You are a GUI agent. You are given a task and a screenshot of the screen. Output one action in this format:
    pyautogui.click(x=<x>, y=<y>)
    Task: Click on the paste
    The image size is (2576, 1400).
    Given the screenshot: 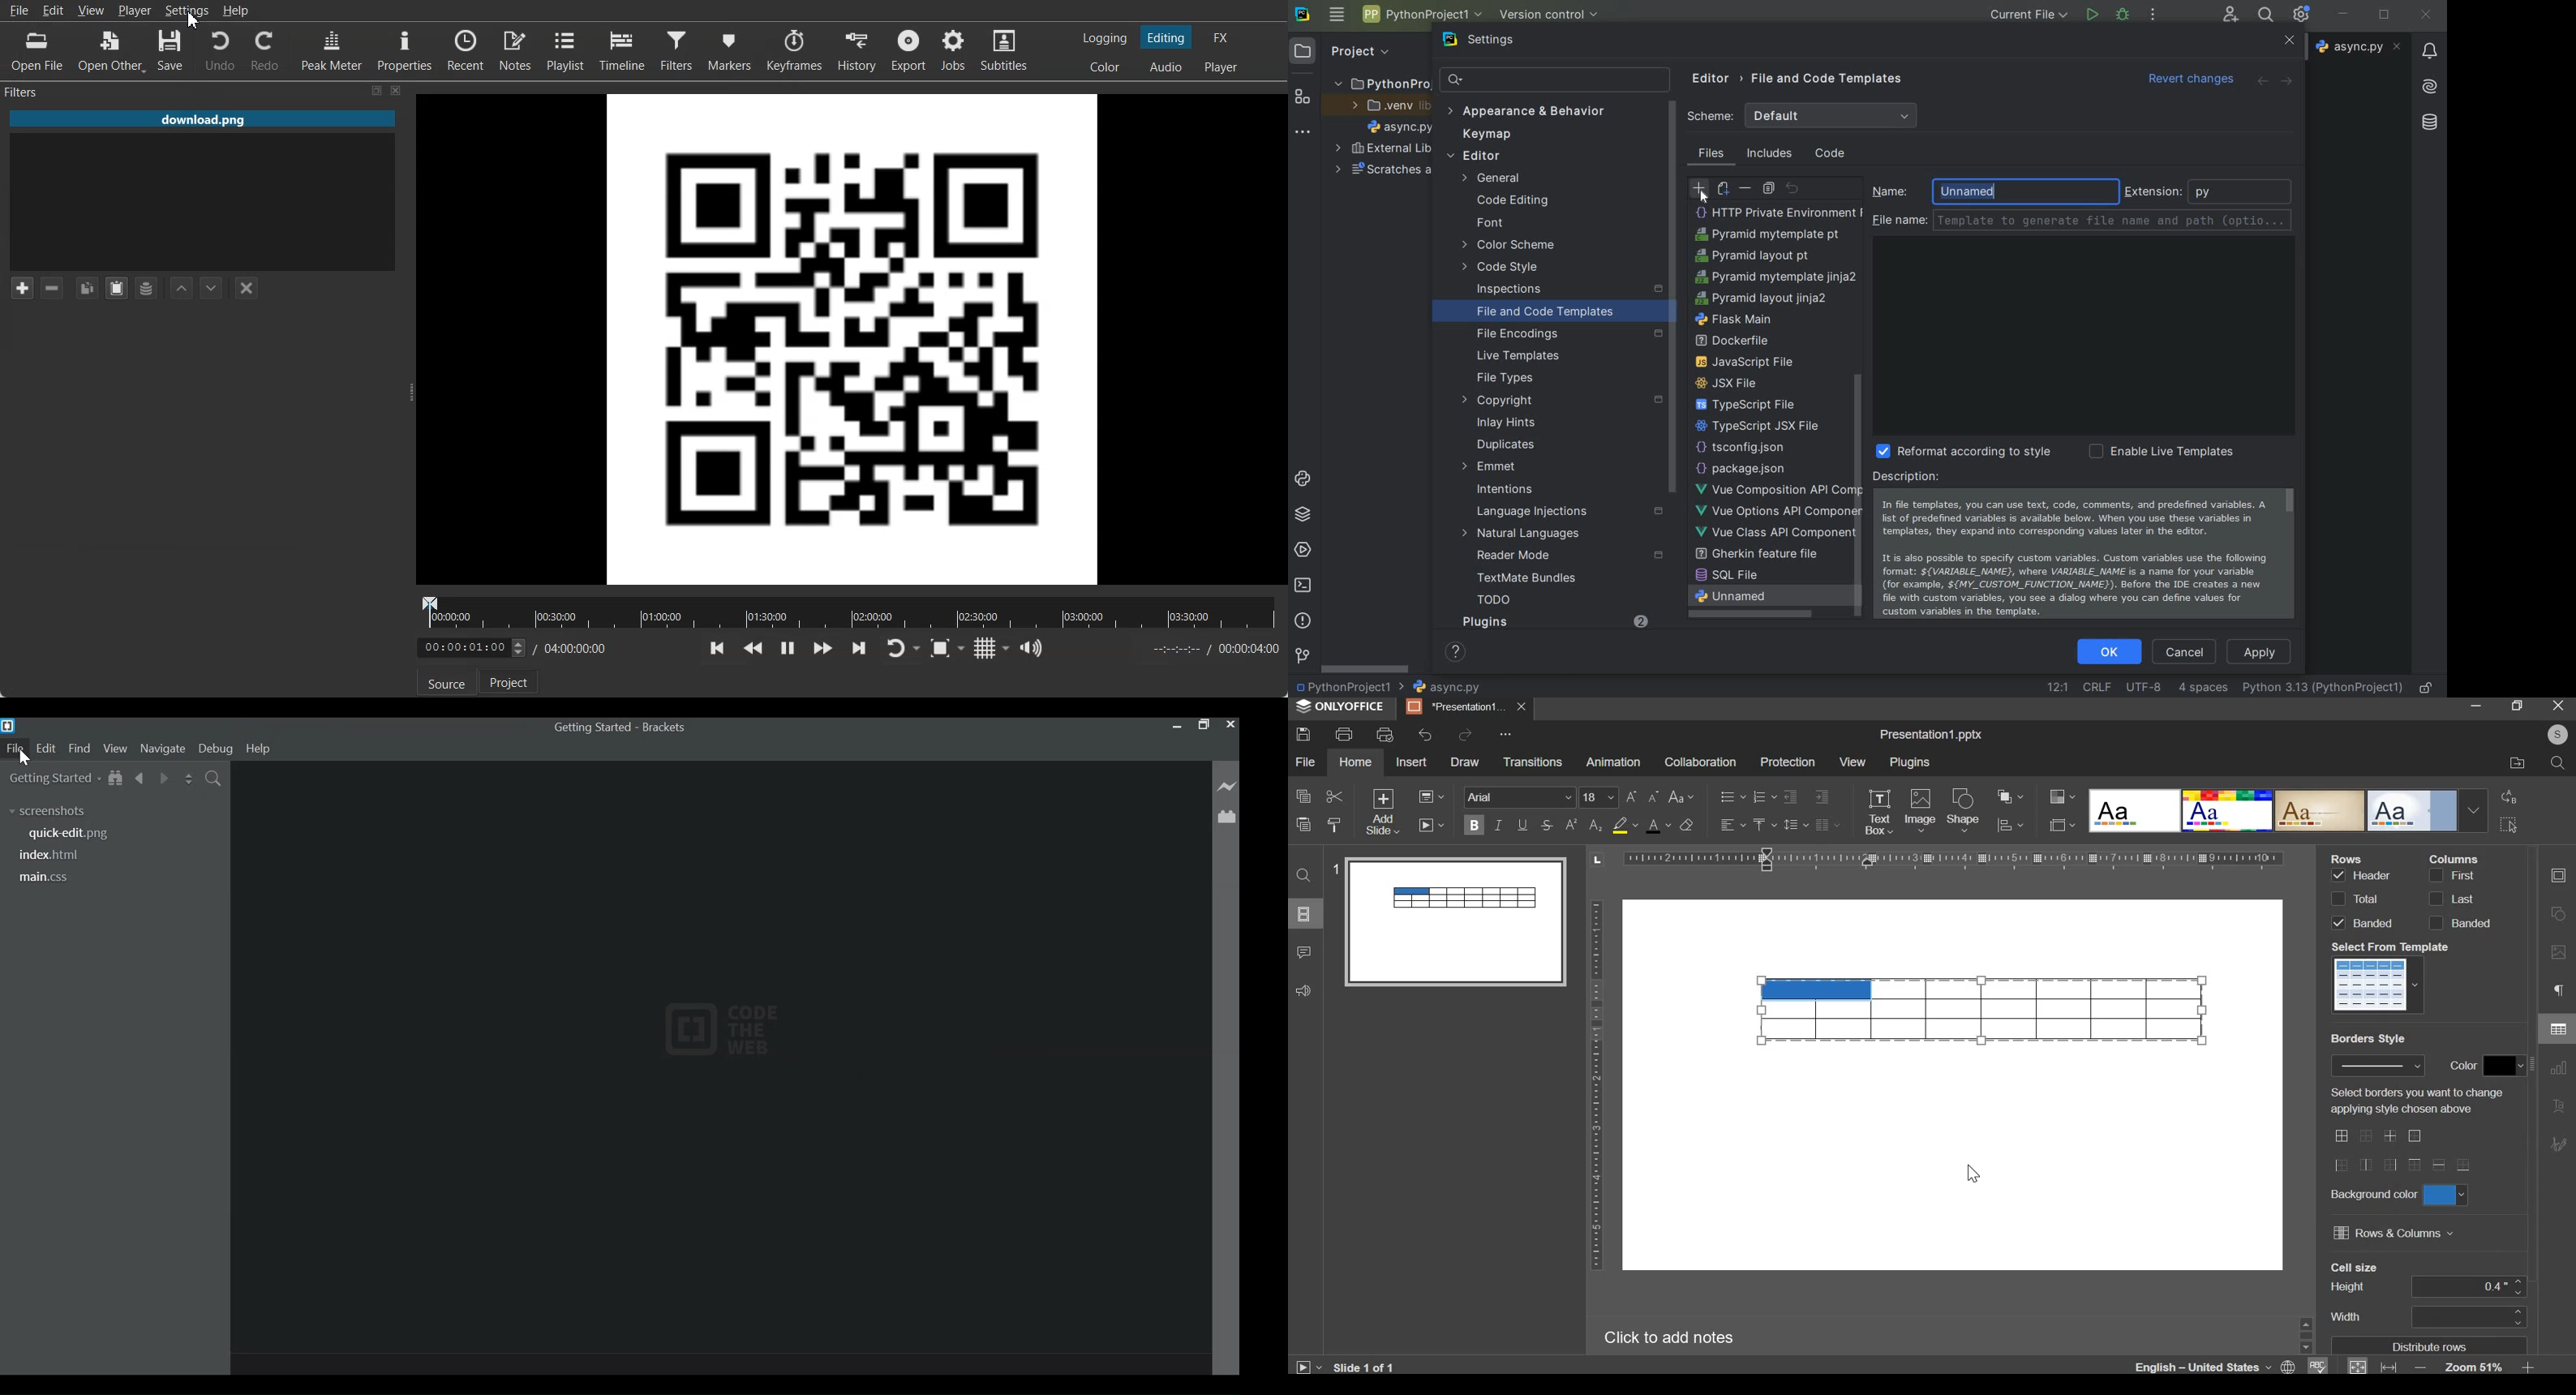 What is the action you would take?
    pyautogui.click(x=1303, y=823)
    